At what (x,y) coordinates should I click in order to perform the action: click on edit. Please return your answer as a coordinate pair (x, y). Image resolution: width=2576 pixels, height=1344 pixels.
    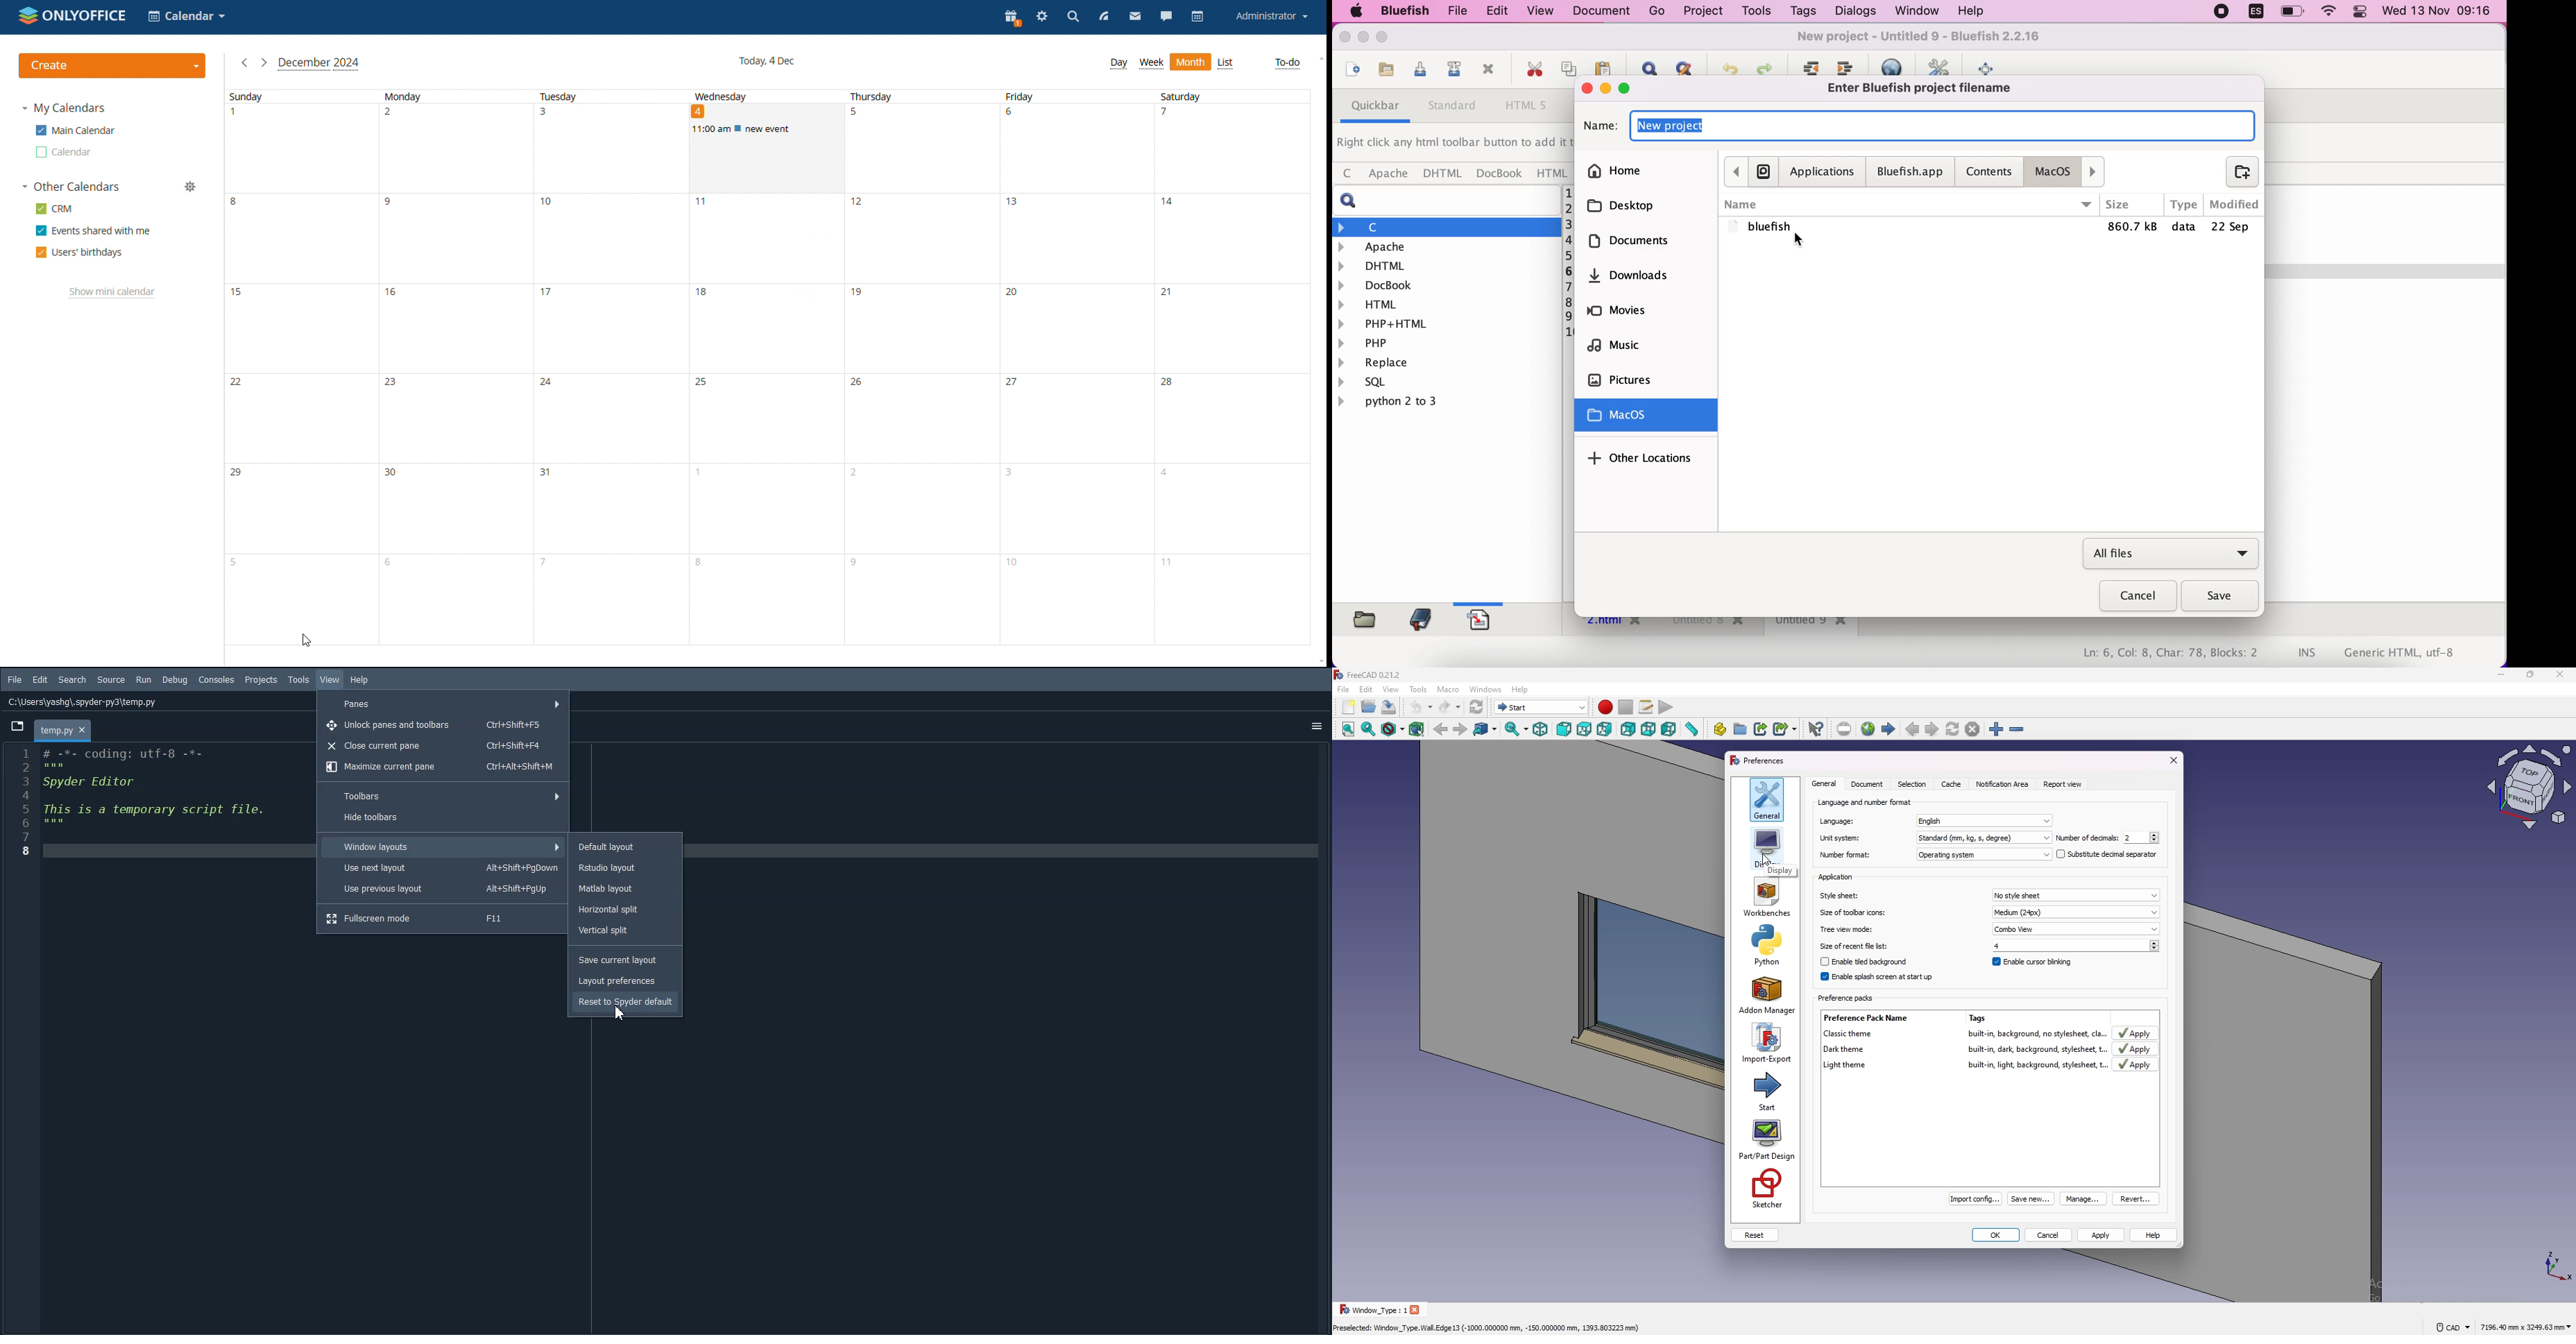
    Looking at the image, I should click on (1366, 689).